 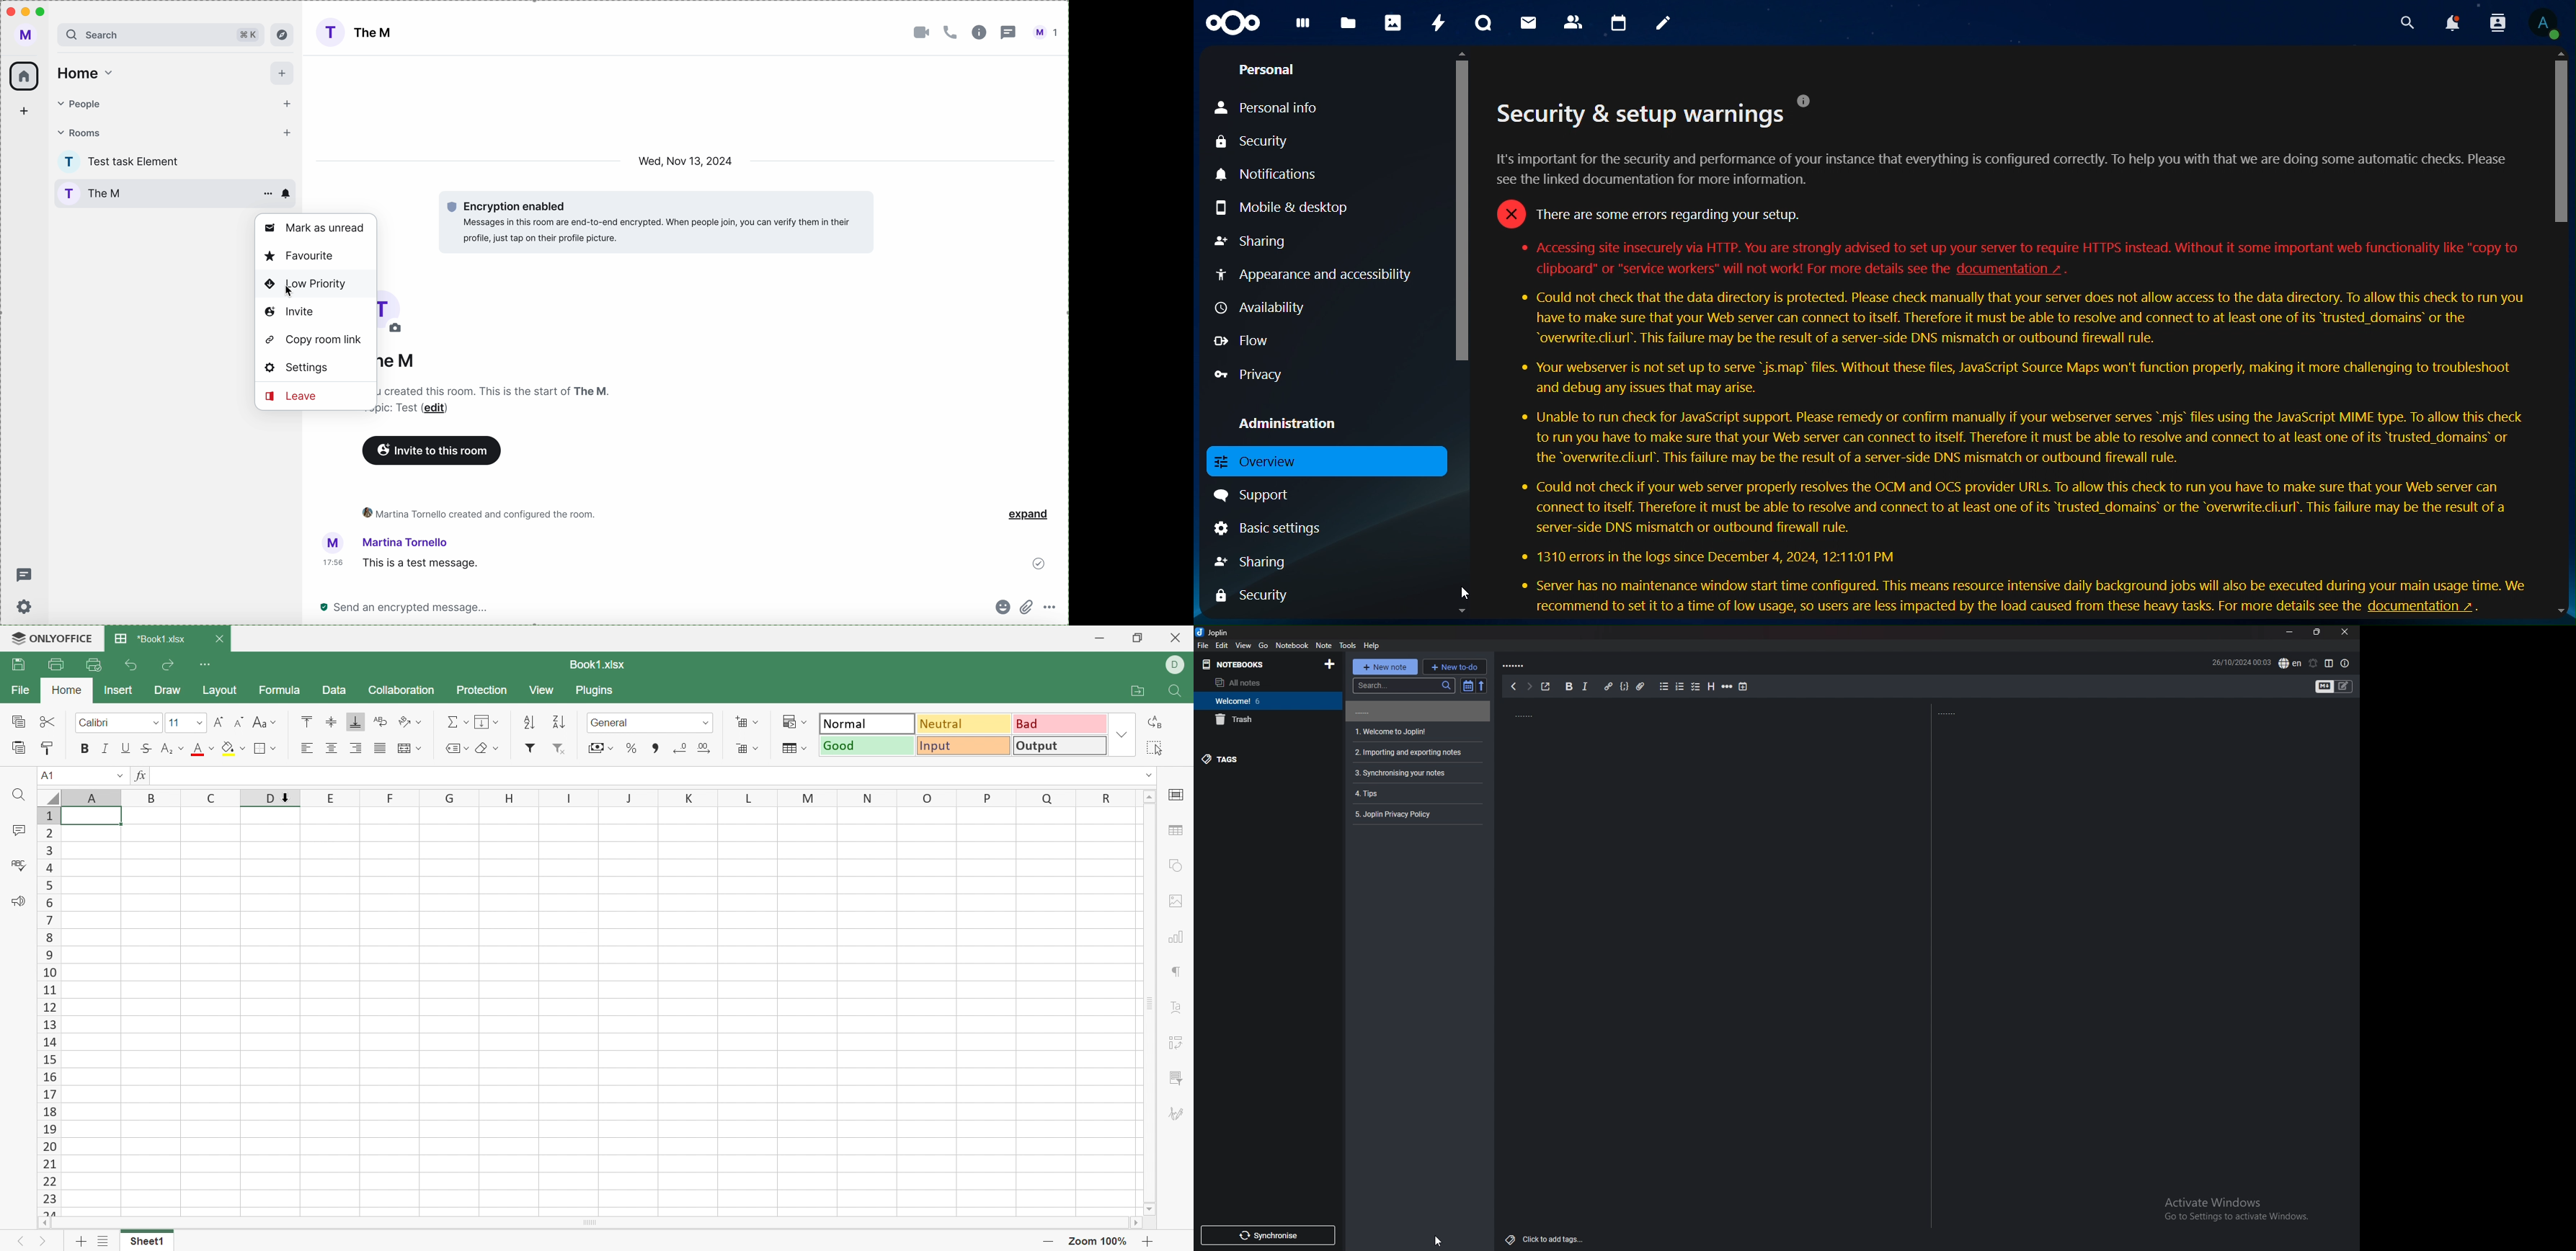 What do you see at coordinates (2314, 663) in the screenshot?
I see `set alarm` at bounding box center [2314, 663].